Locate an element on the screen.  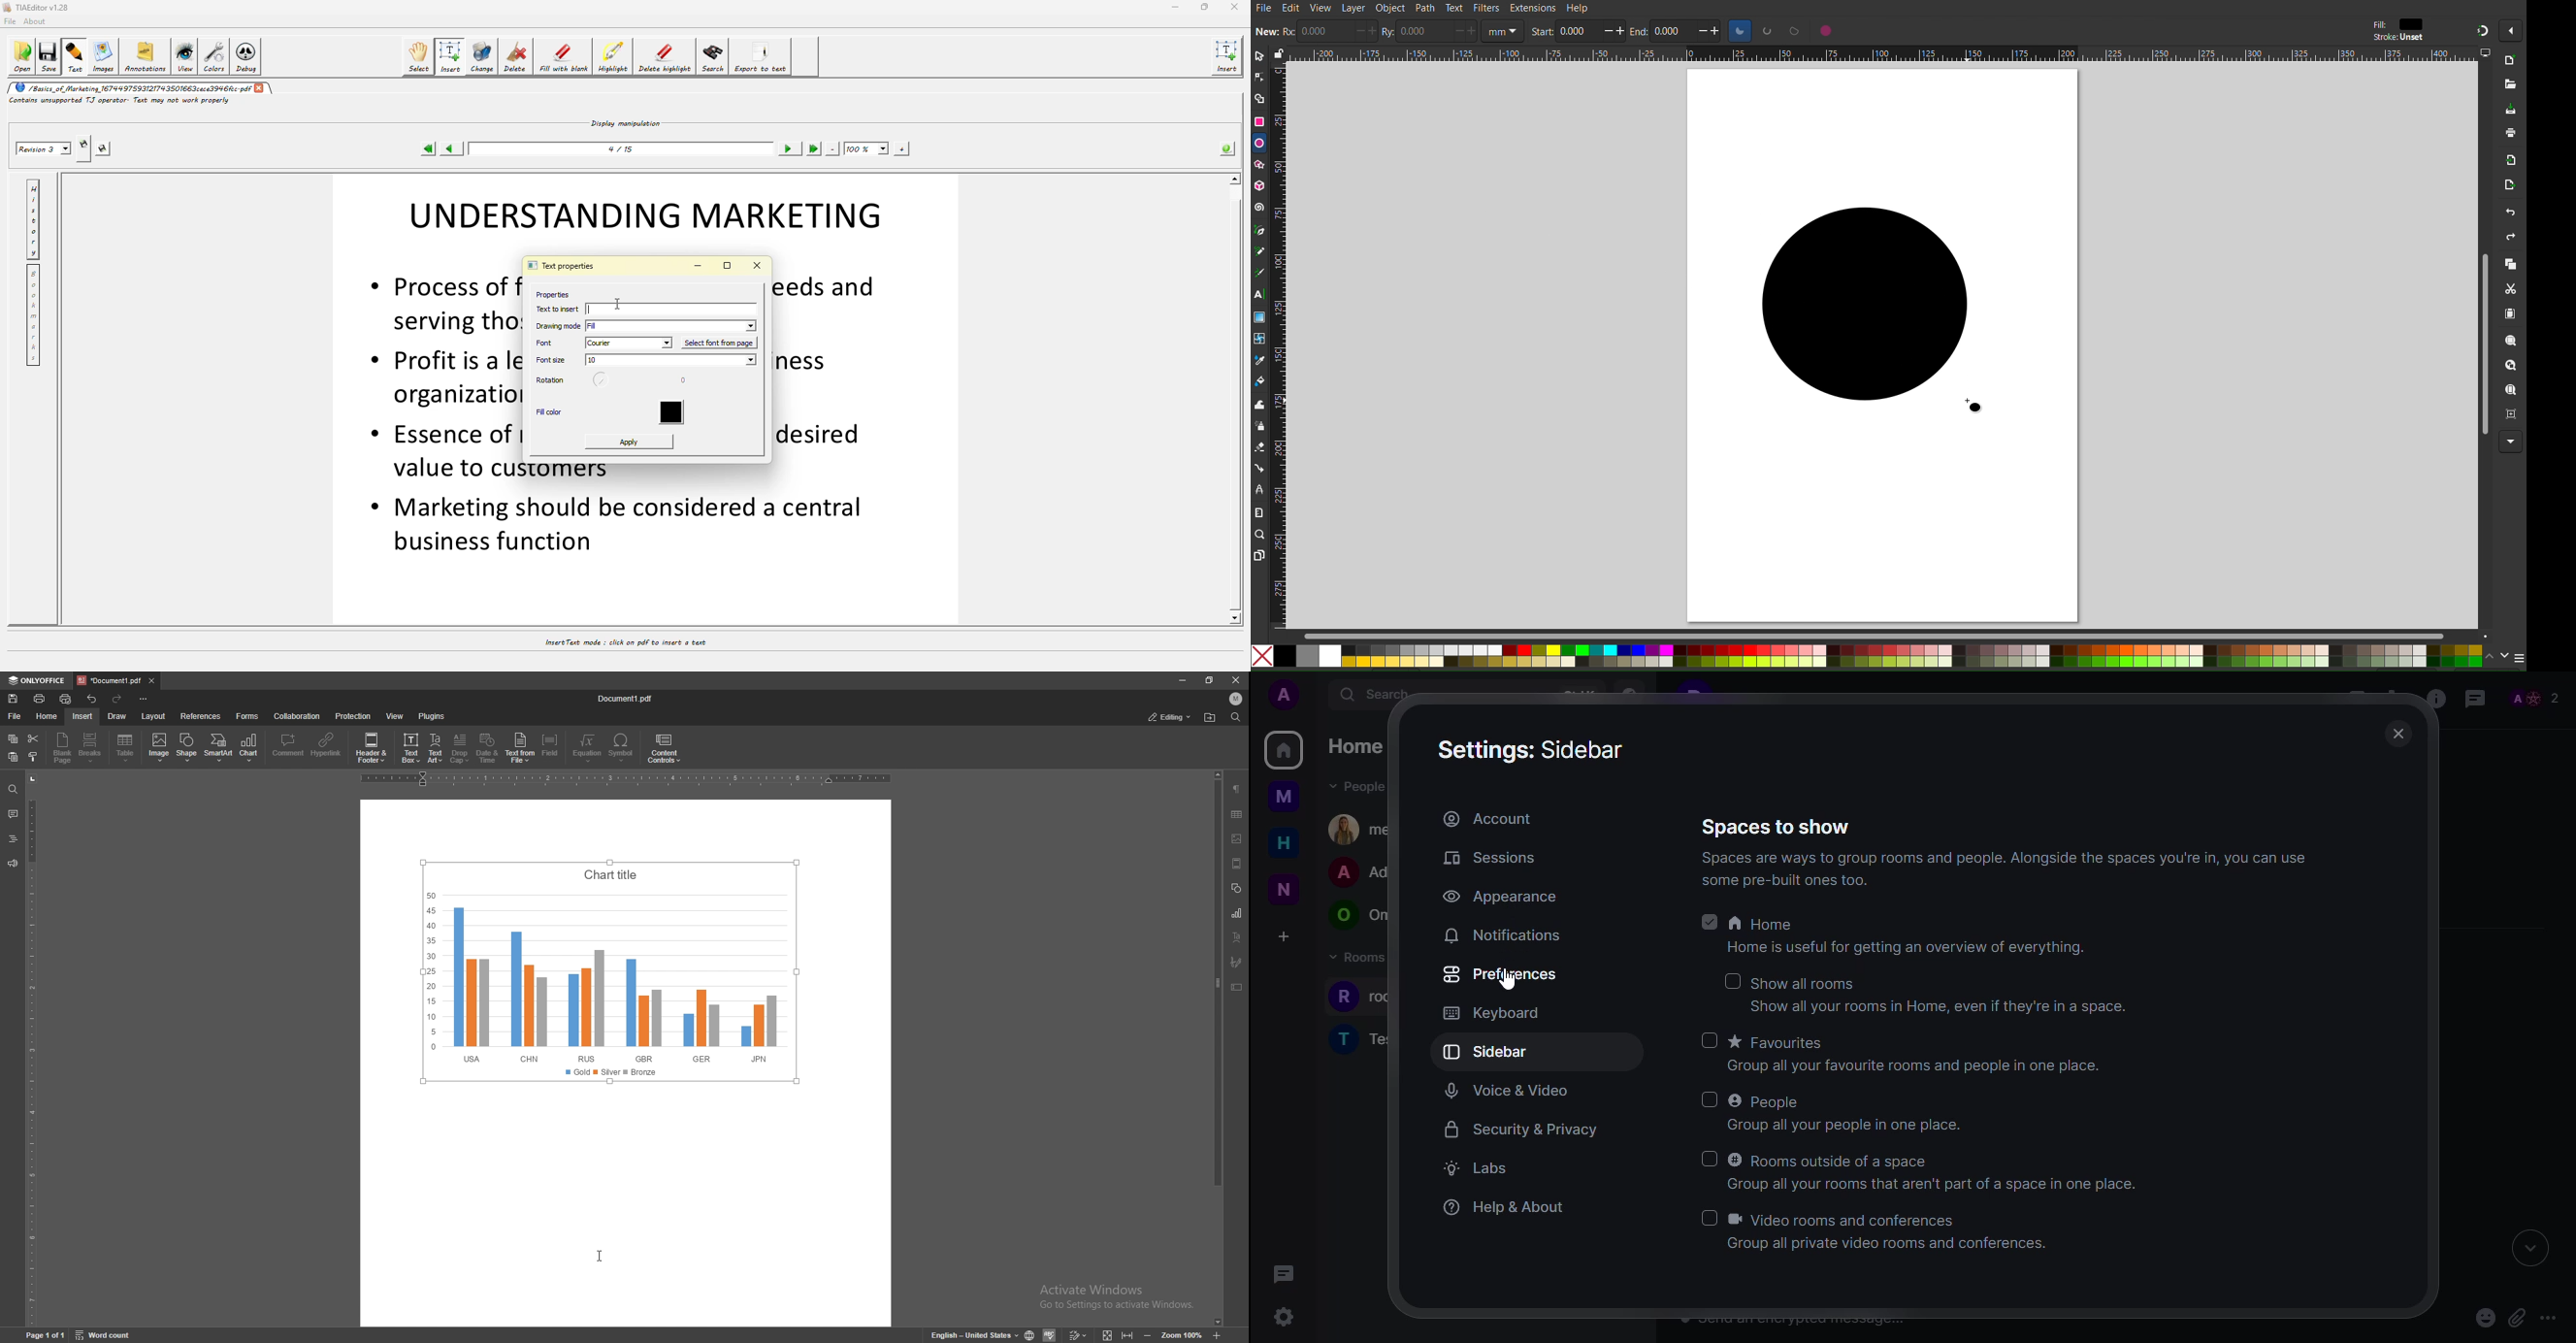
selection box is located at coordinates (1712, 1099).